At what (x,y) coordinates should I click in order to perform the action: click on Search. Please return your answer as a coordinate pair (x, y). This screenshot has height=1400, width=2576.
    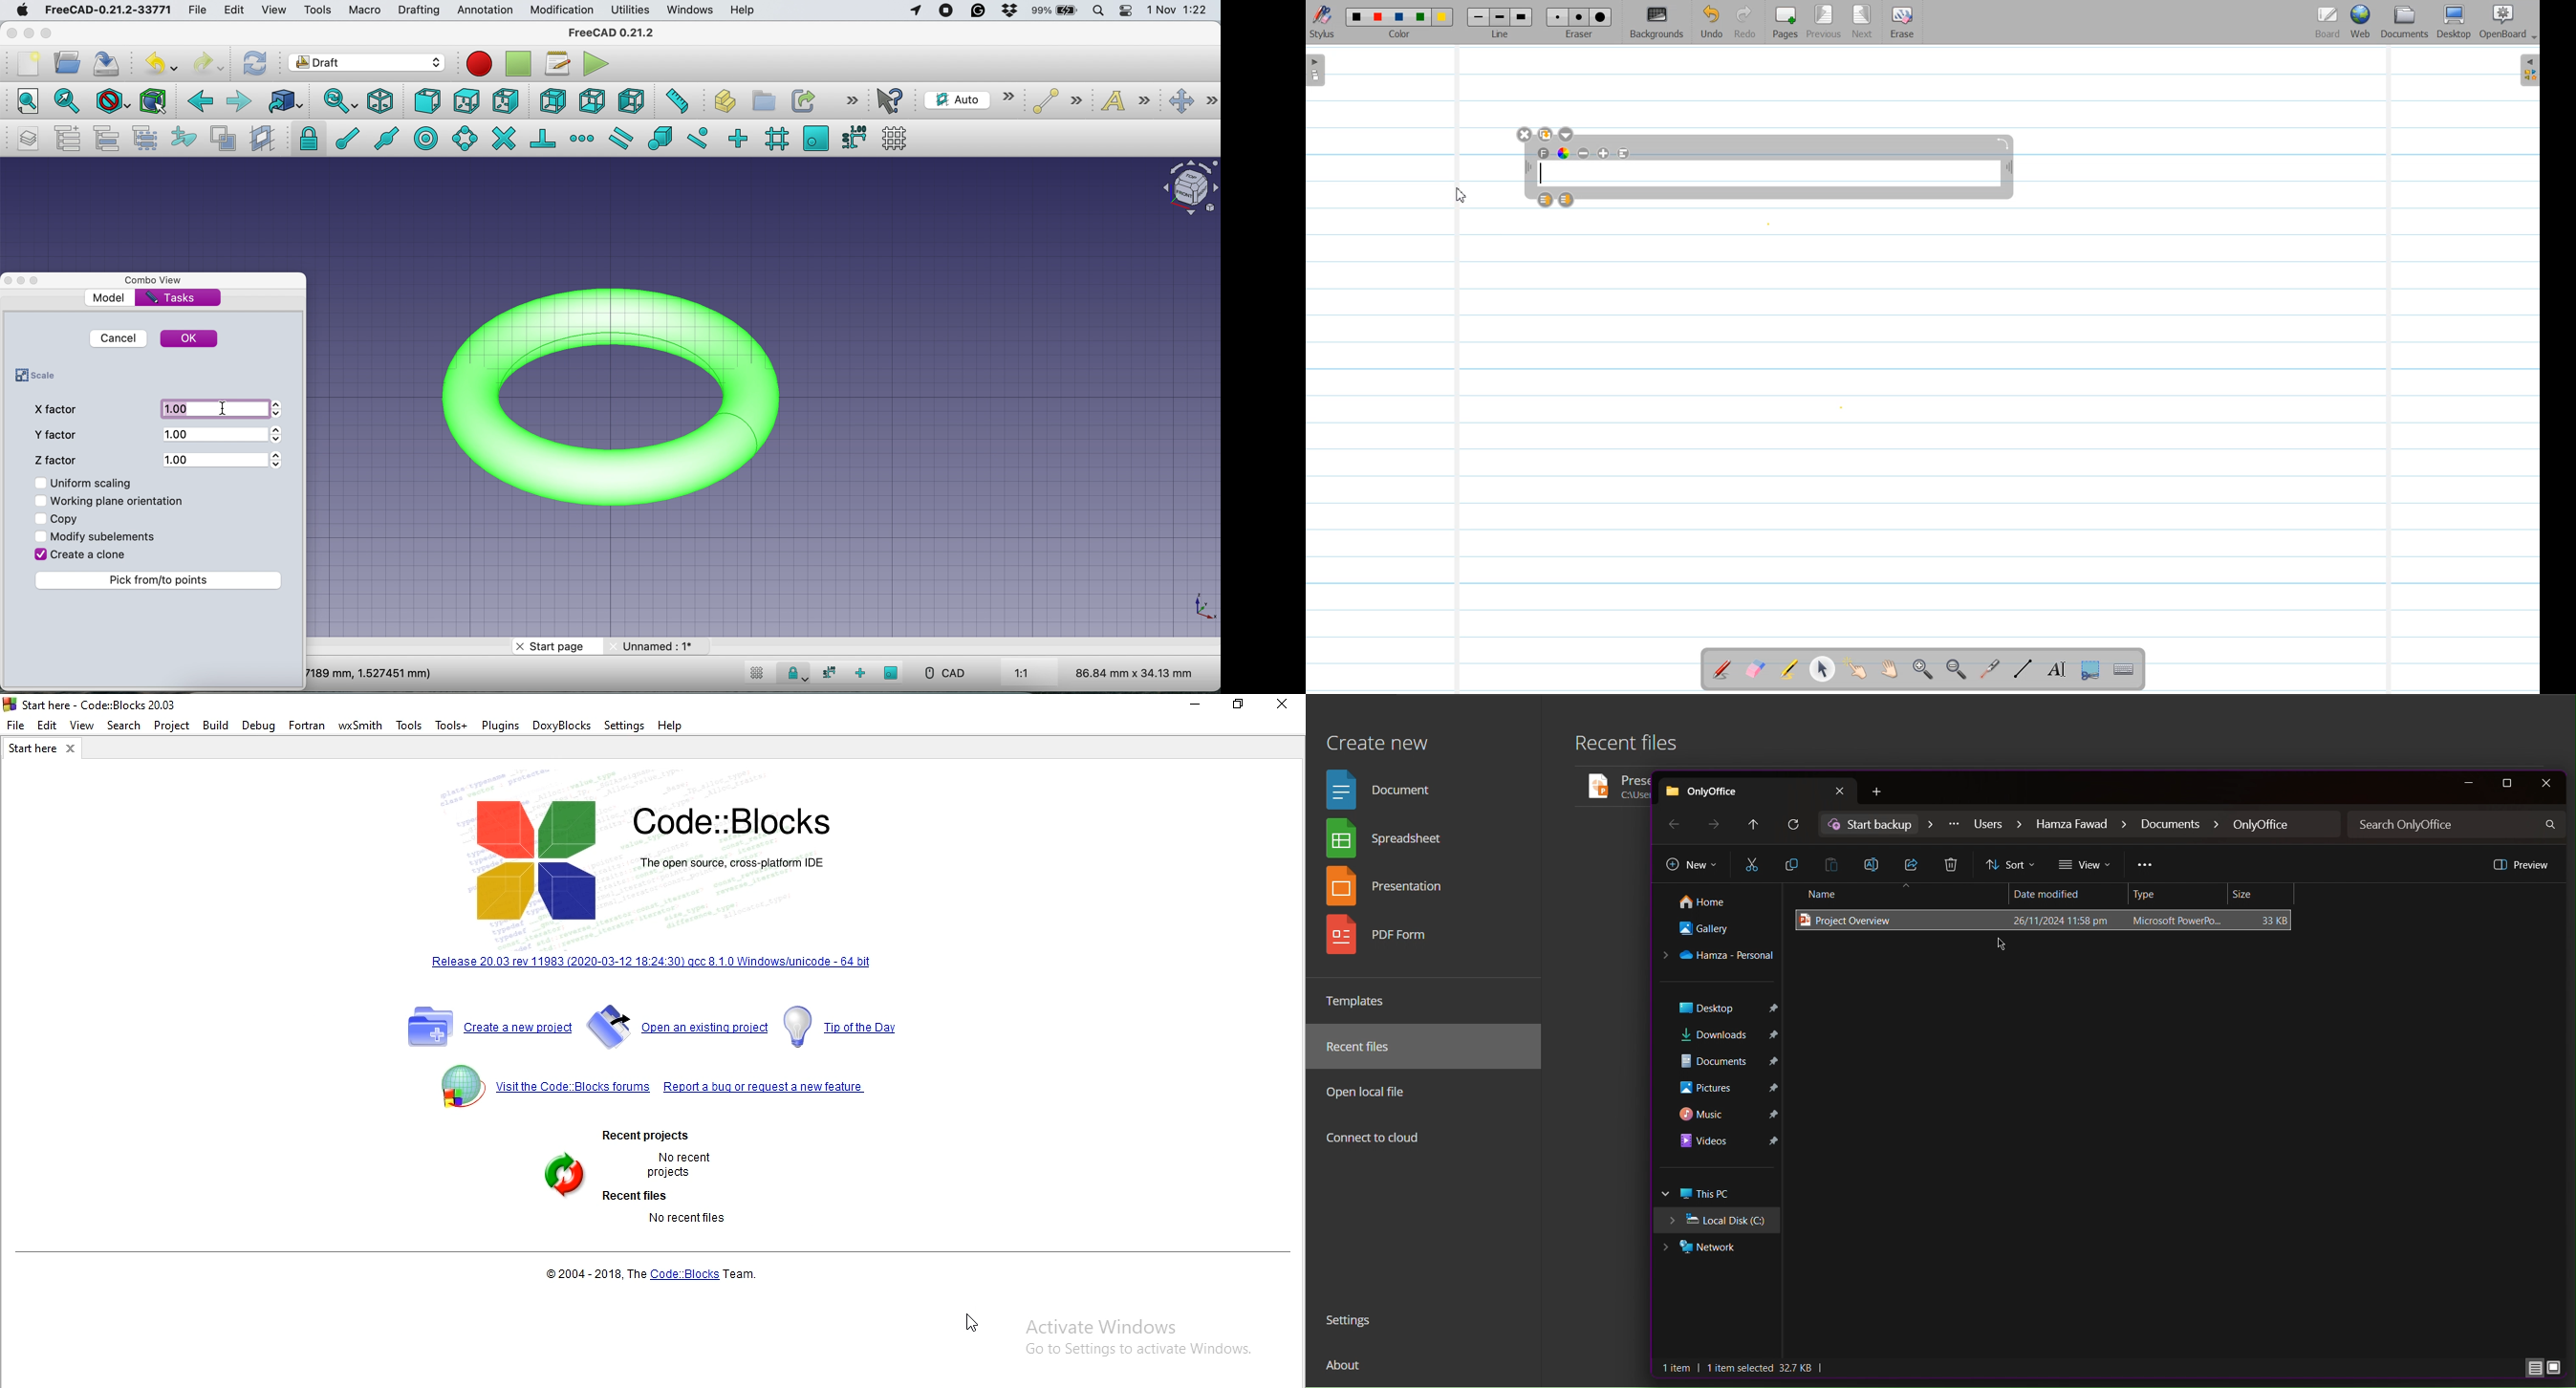
    Looking at the image, I should click on (125, 727).